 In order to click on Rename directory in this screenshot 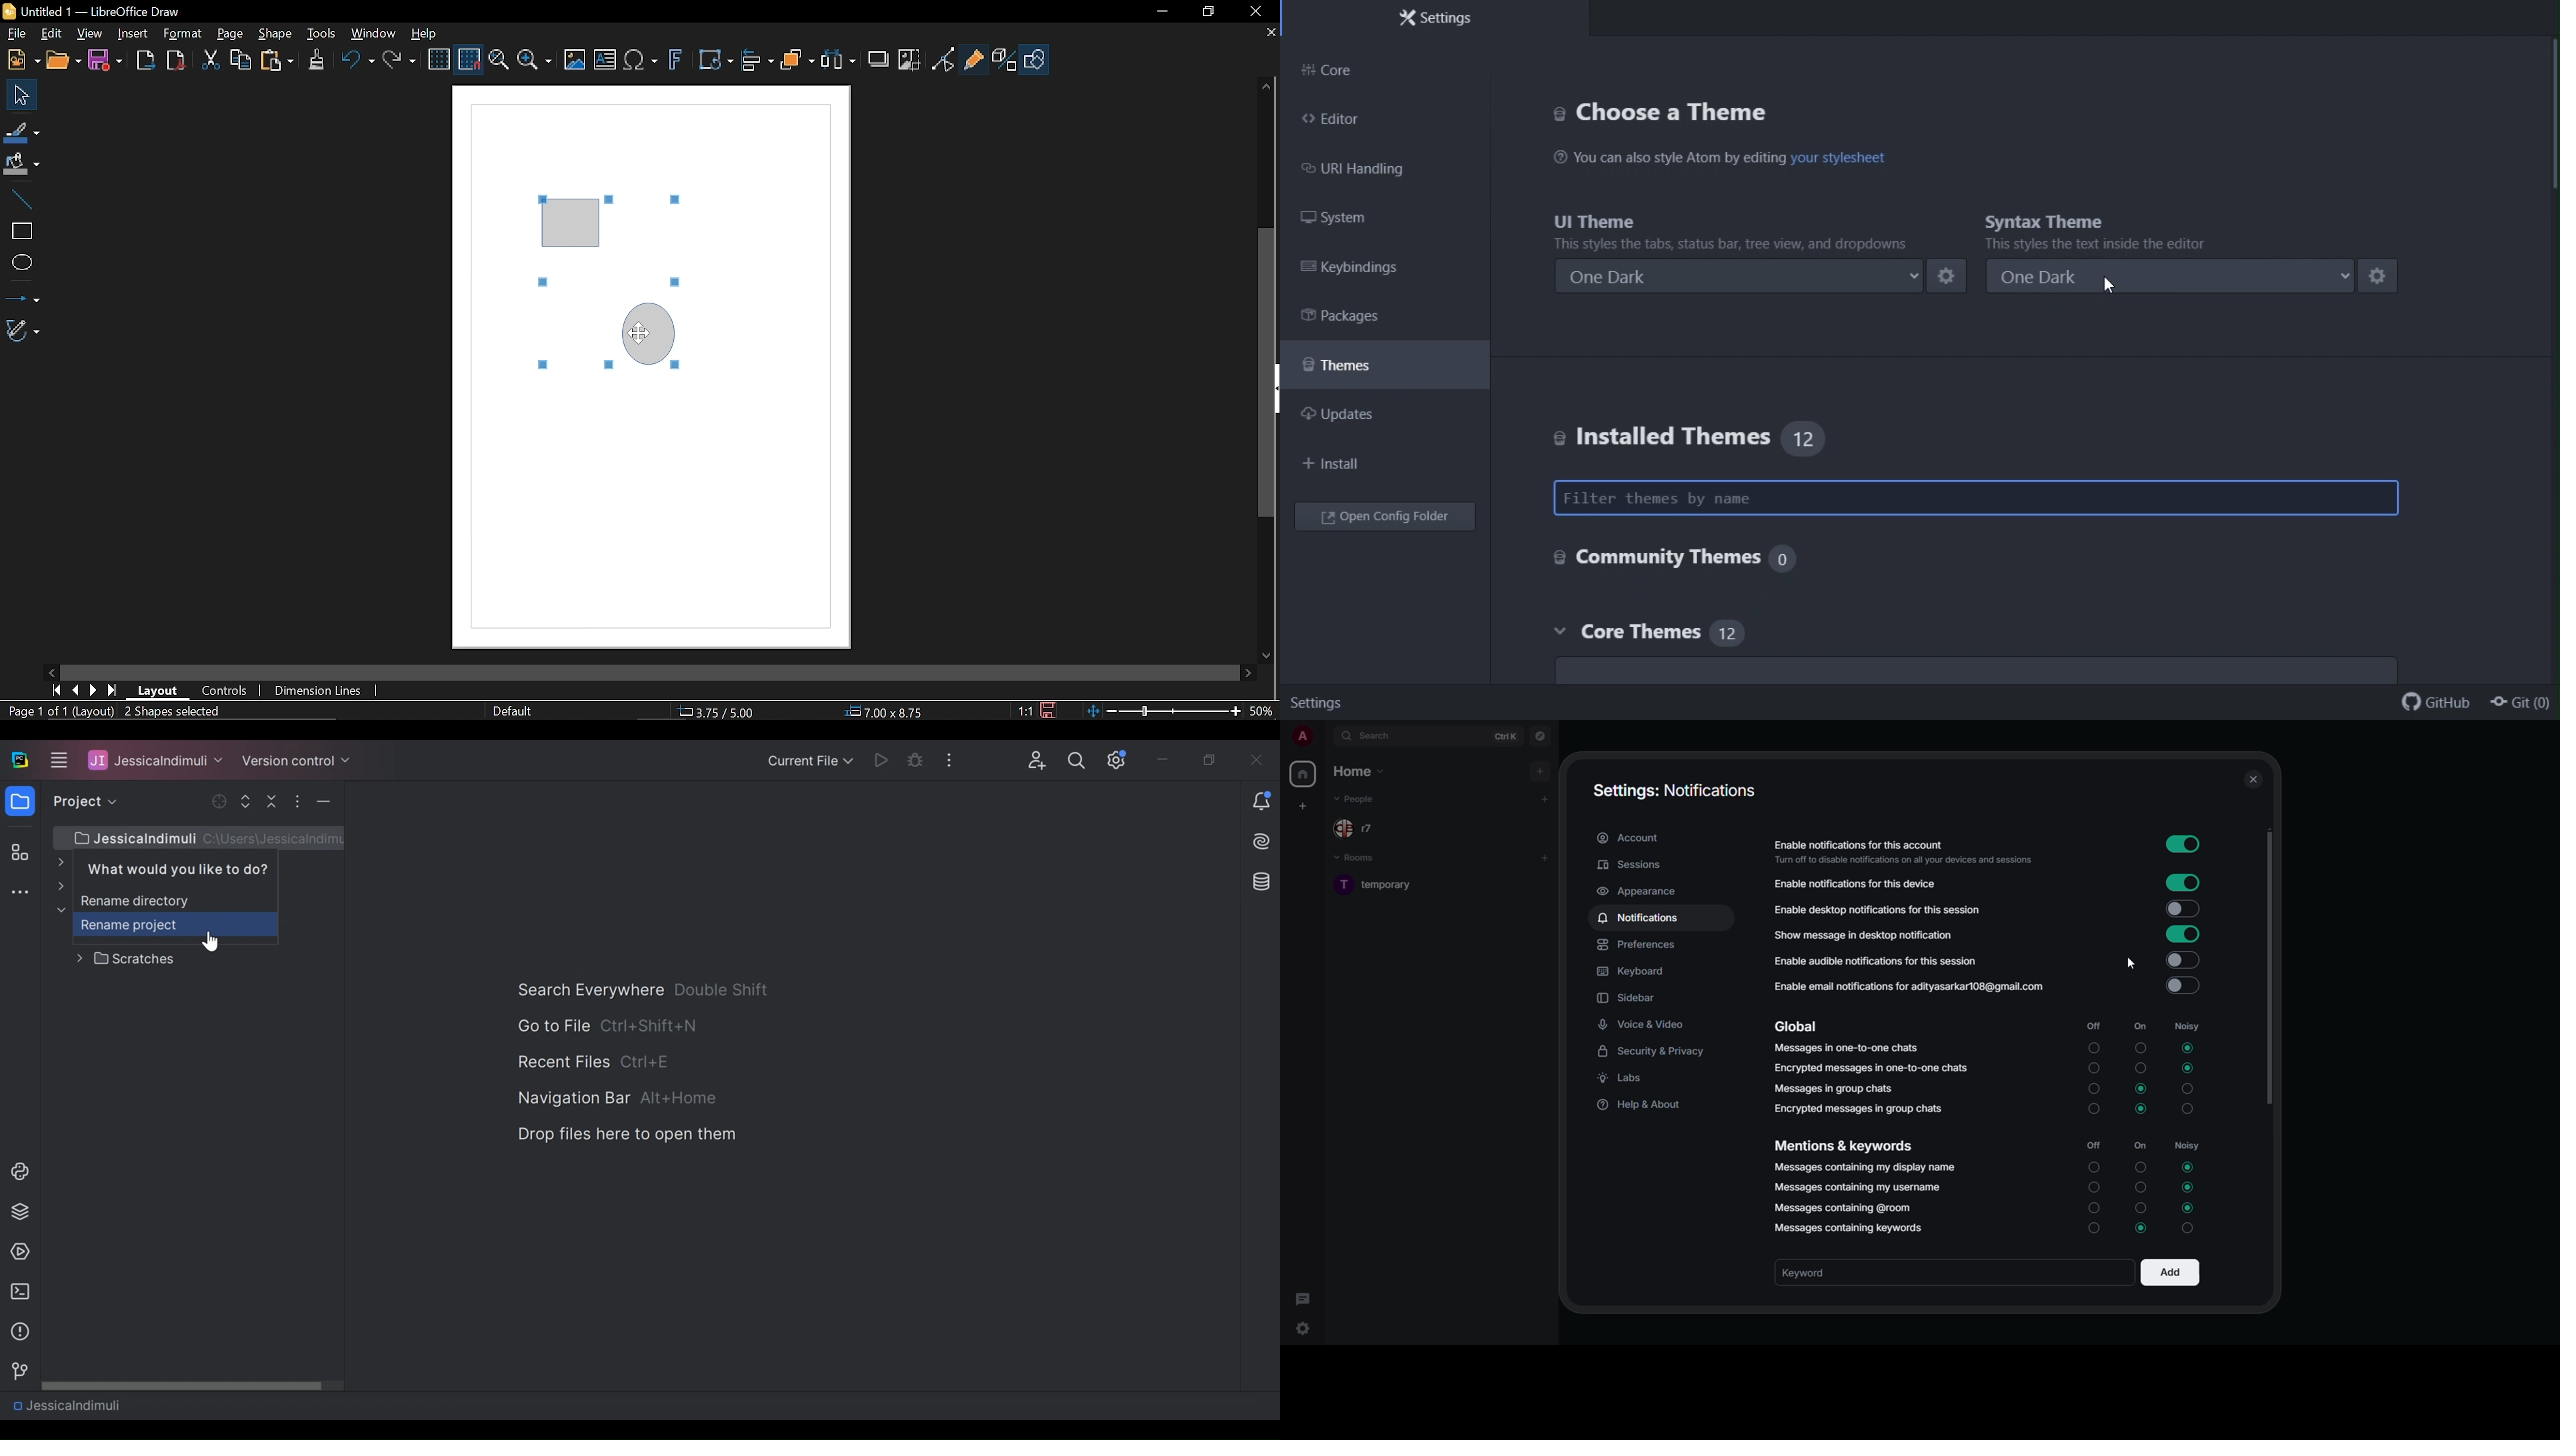, I will do `click(160, 893)`.